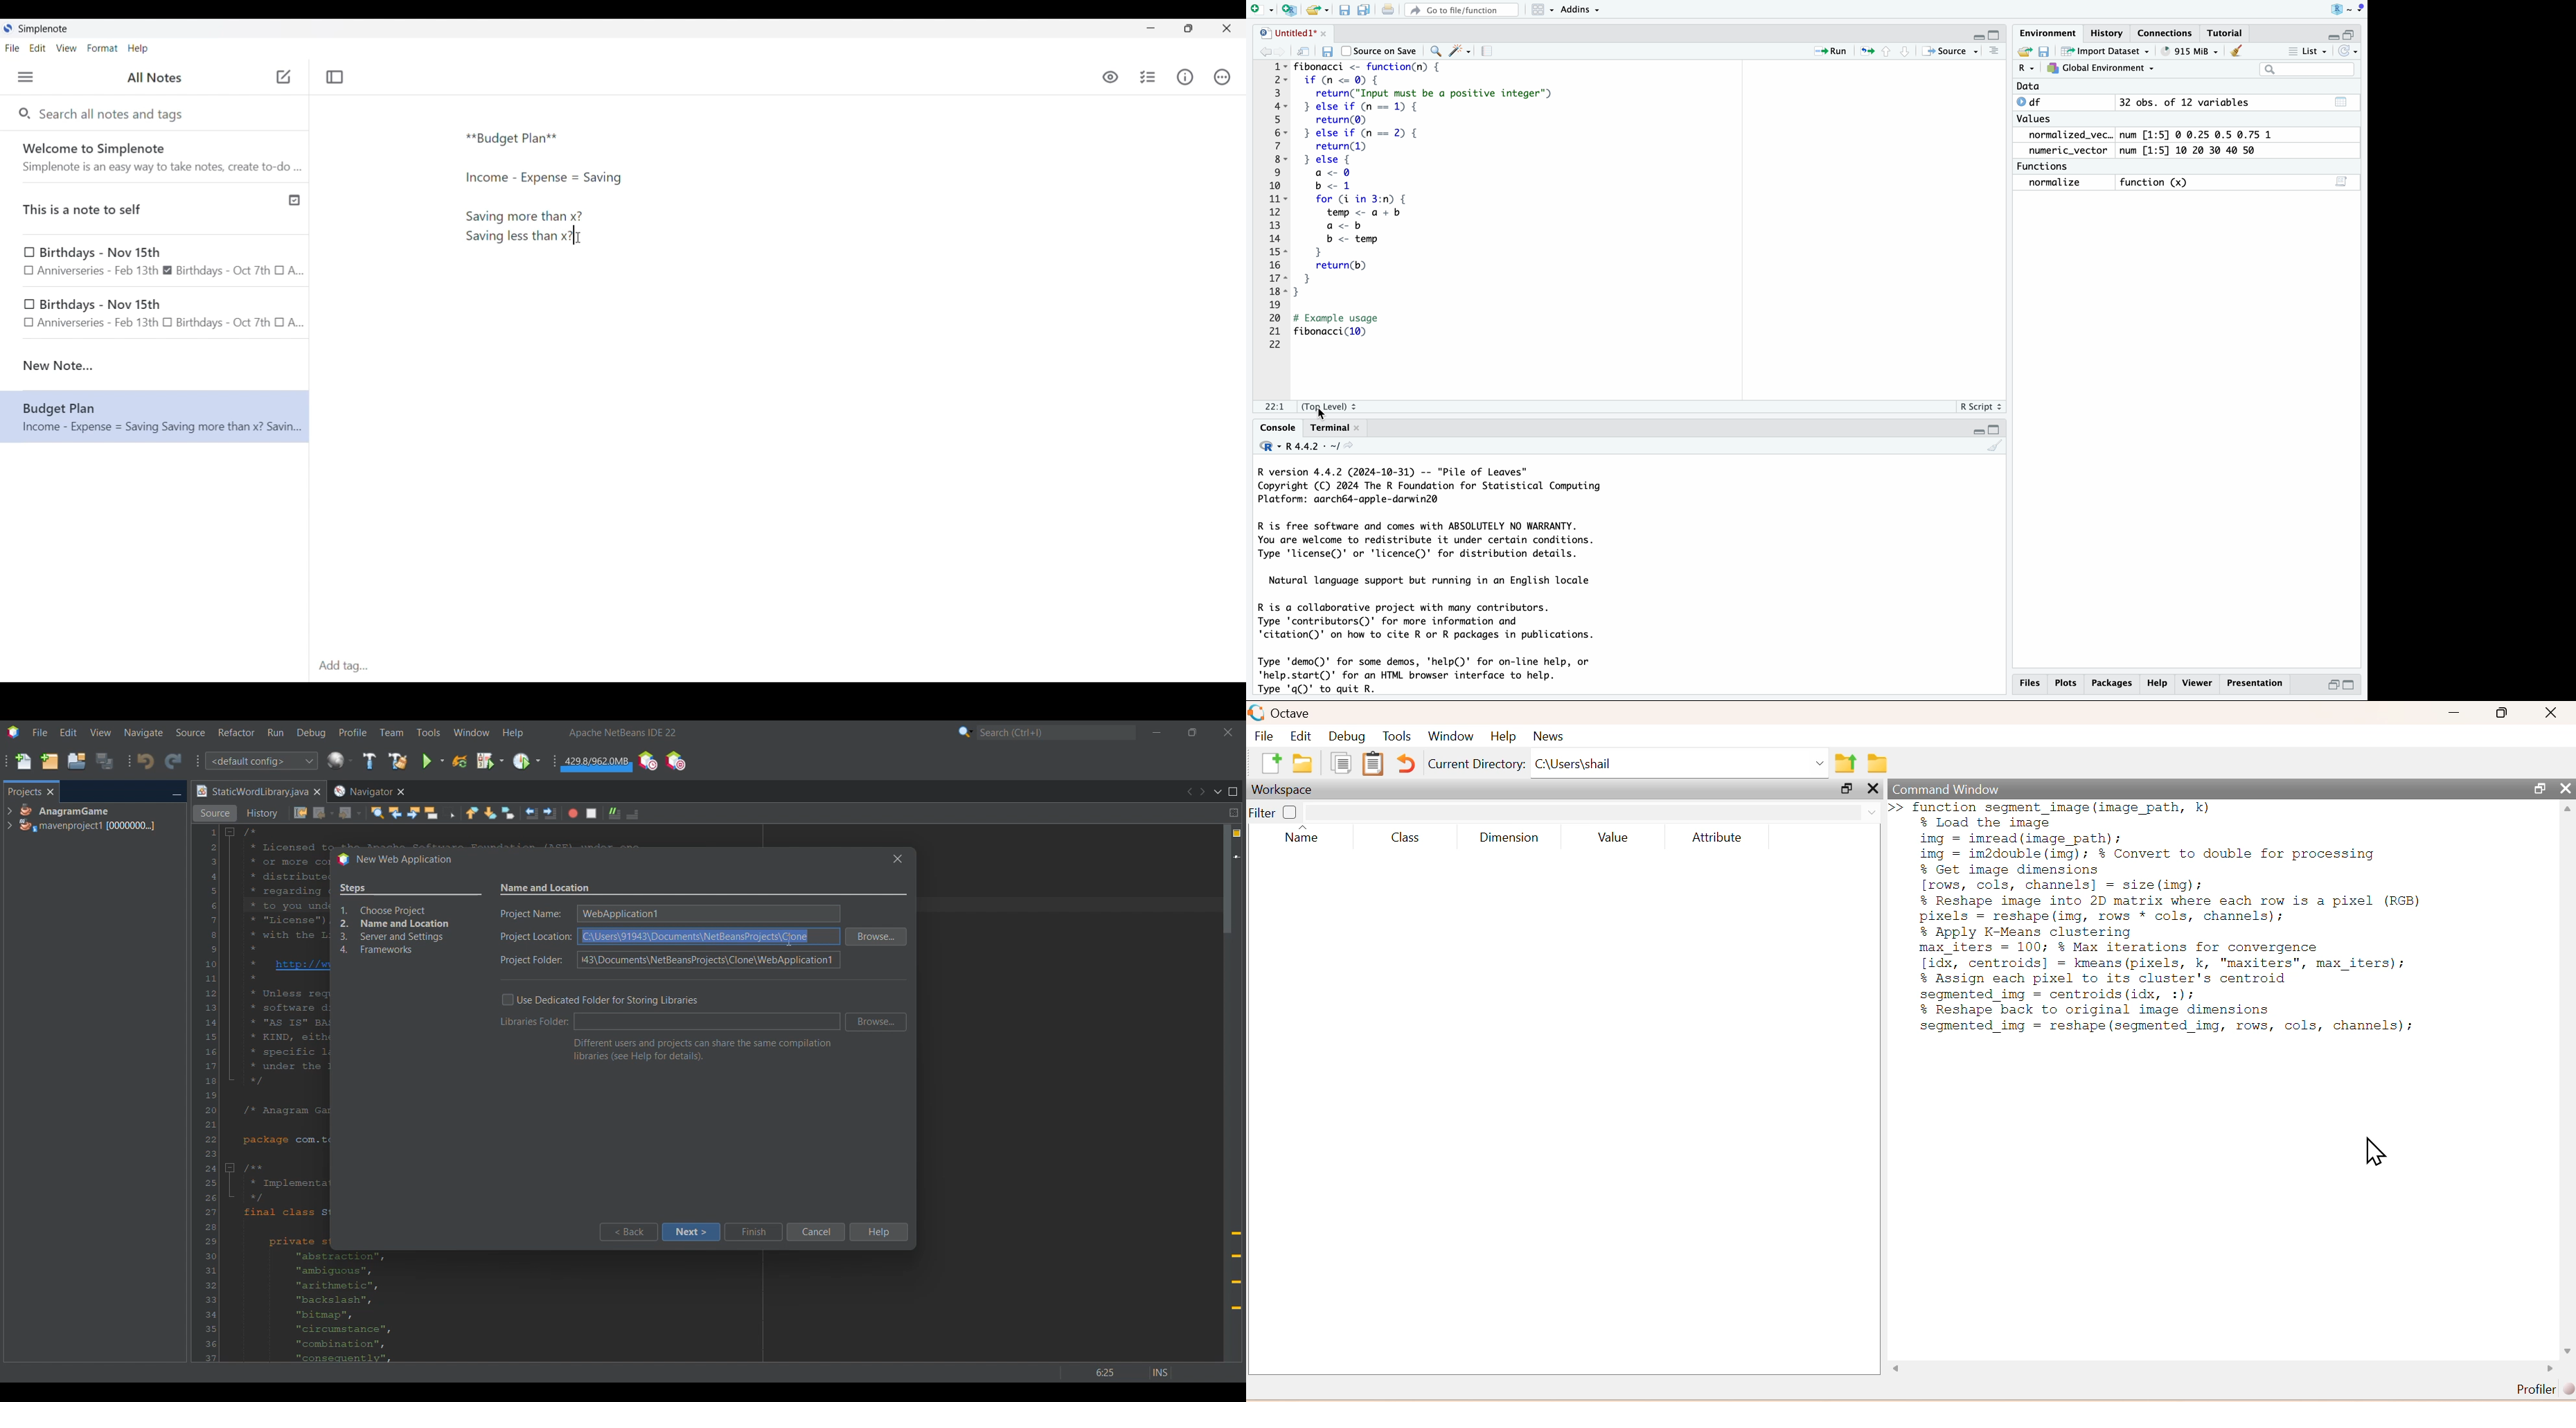 The image size is (2576, 1428). What do you see at coordinates (1440, 676) in the screenshot?
I see `Type 'demo()' for some demos, 'help()' for on-line help, or
'help.start()' for an HTML browser interface to help.
Type 'q()' to quit R.` at bounding box center [1440, 676].